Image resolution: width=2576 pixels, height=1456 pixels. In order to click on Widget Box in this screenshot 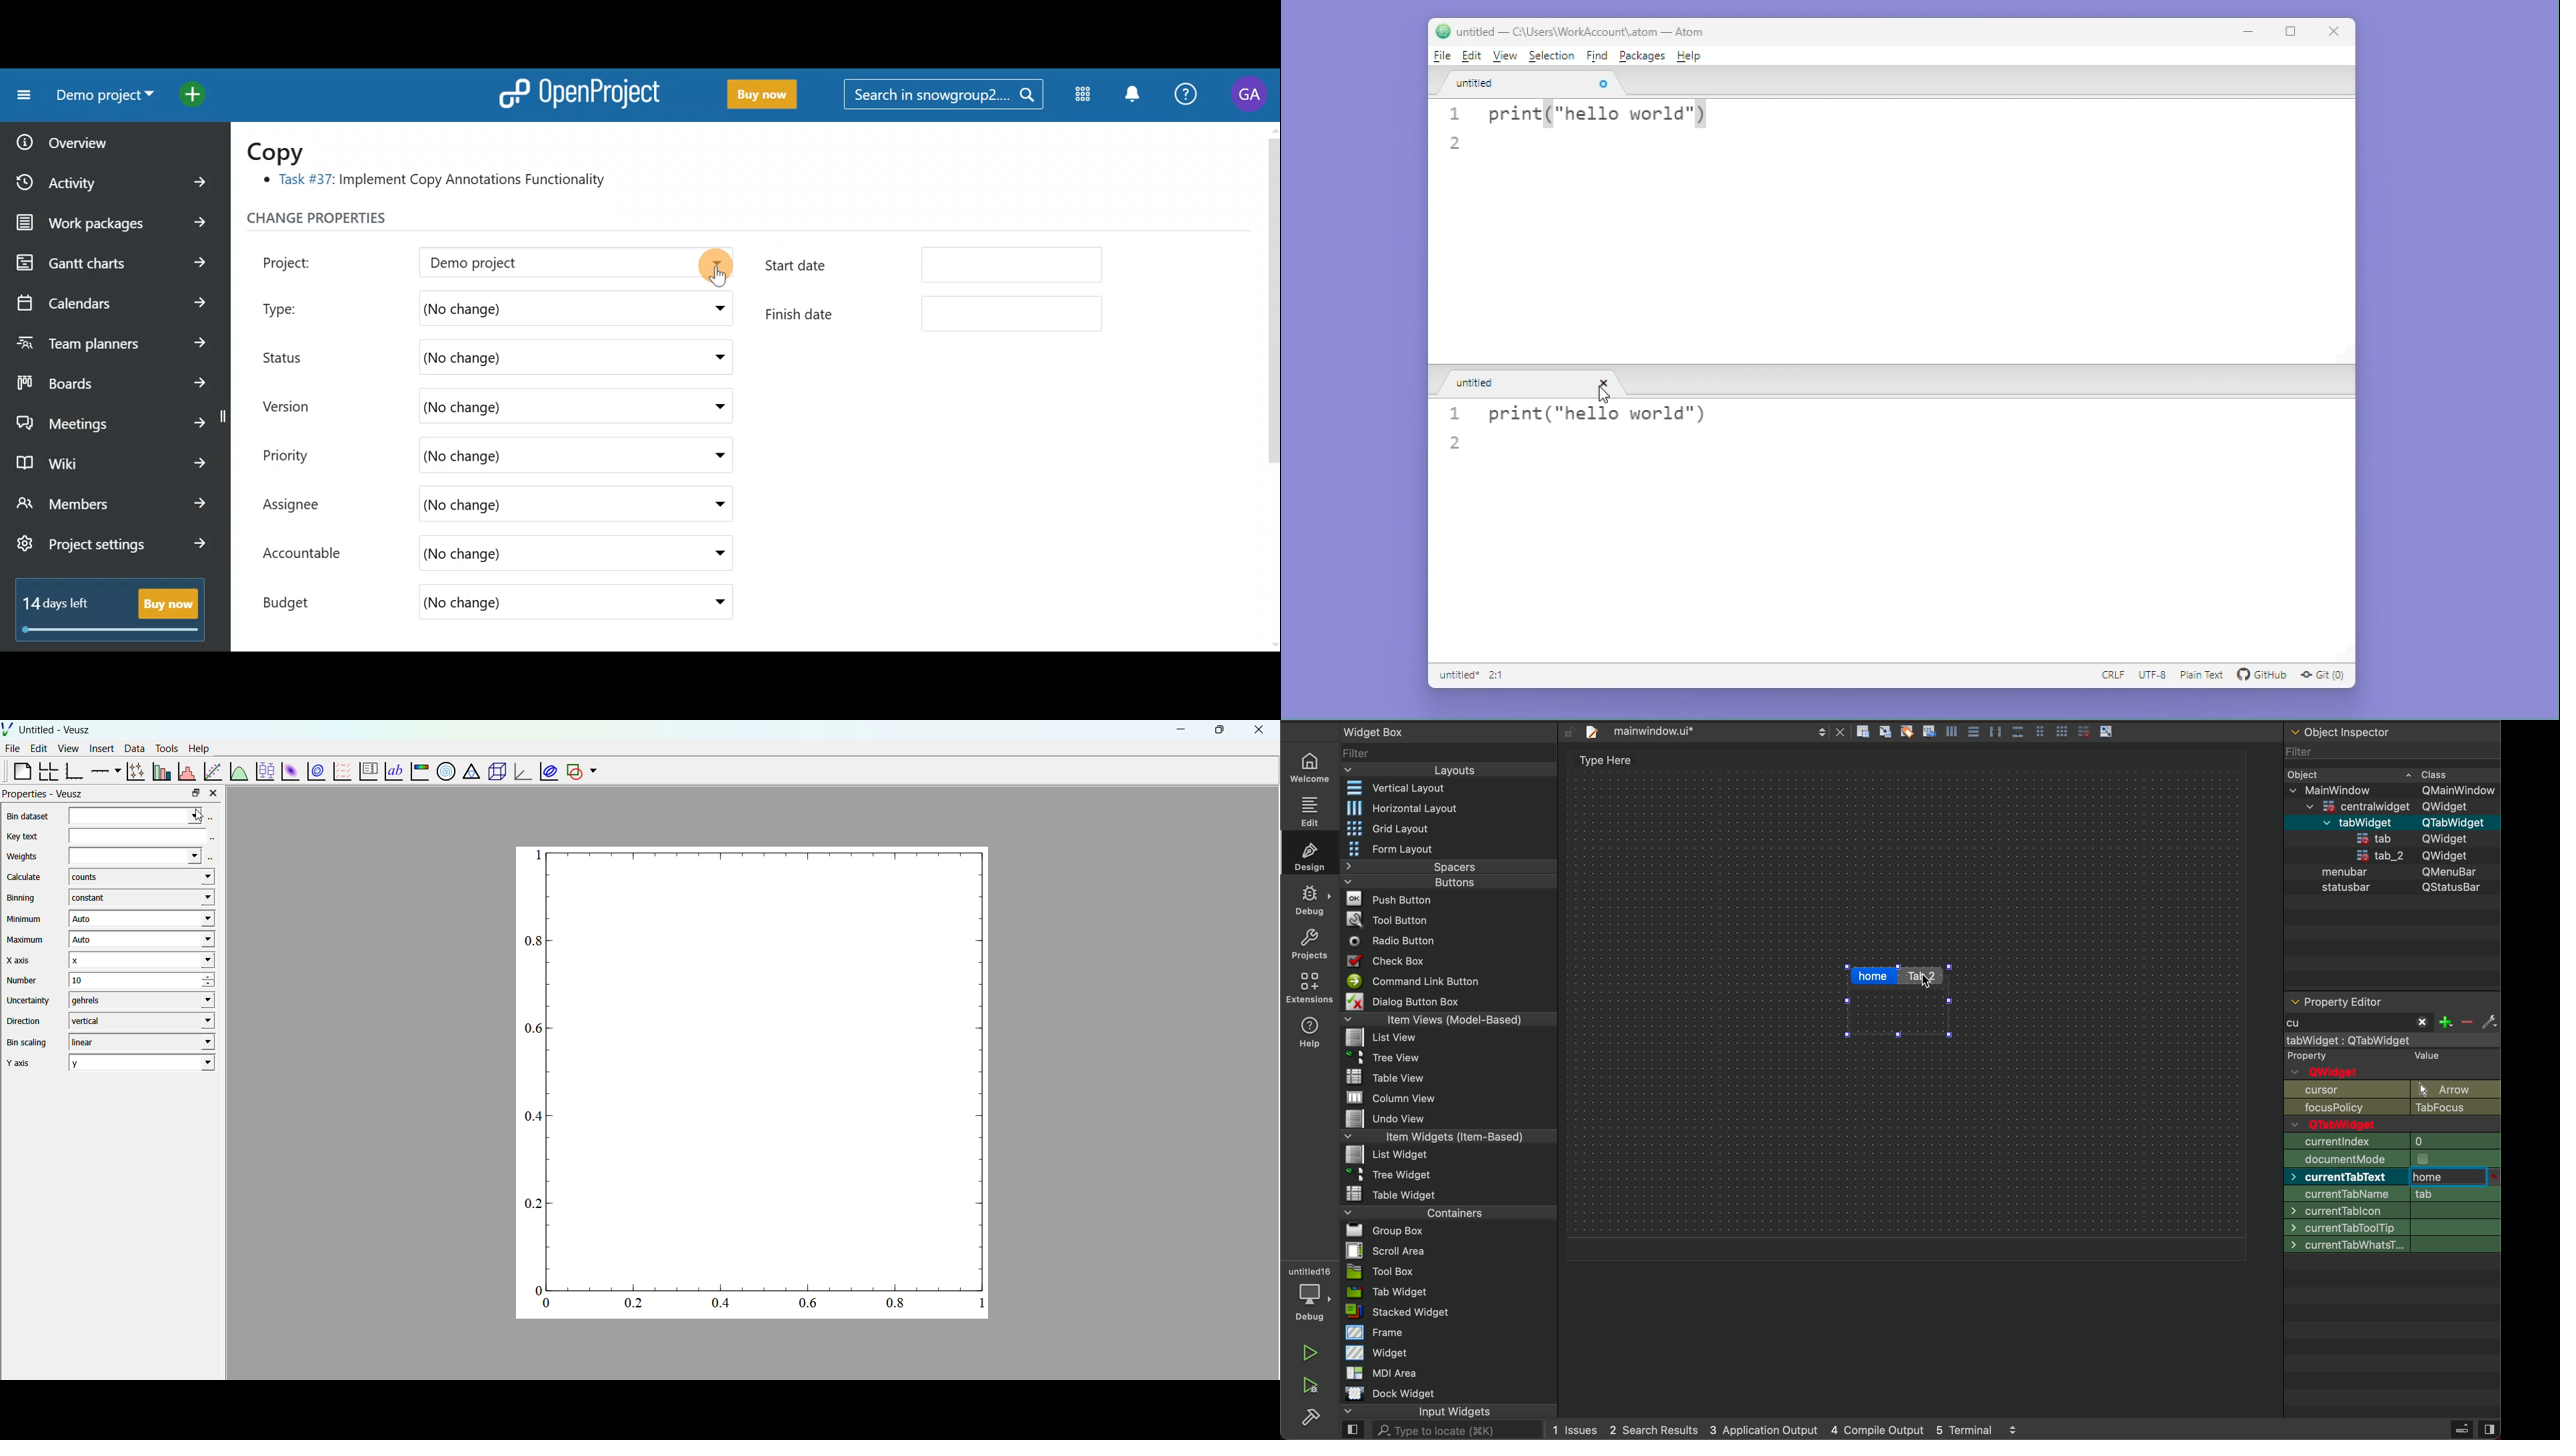, I will do `click(1370, 732)`.